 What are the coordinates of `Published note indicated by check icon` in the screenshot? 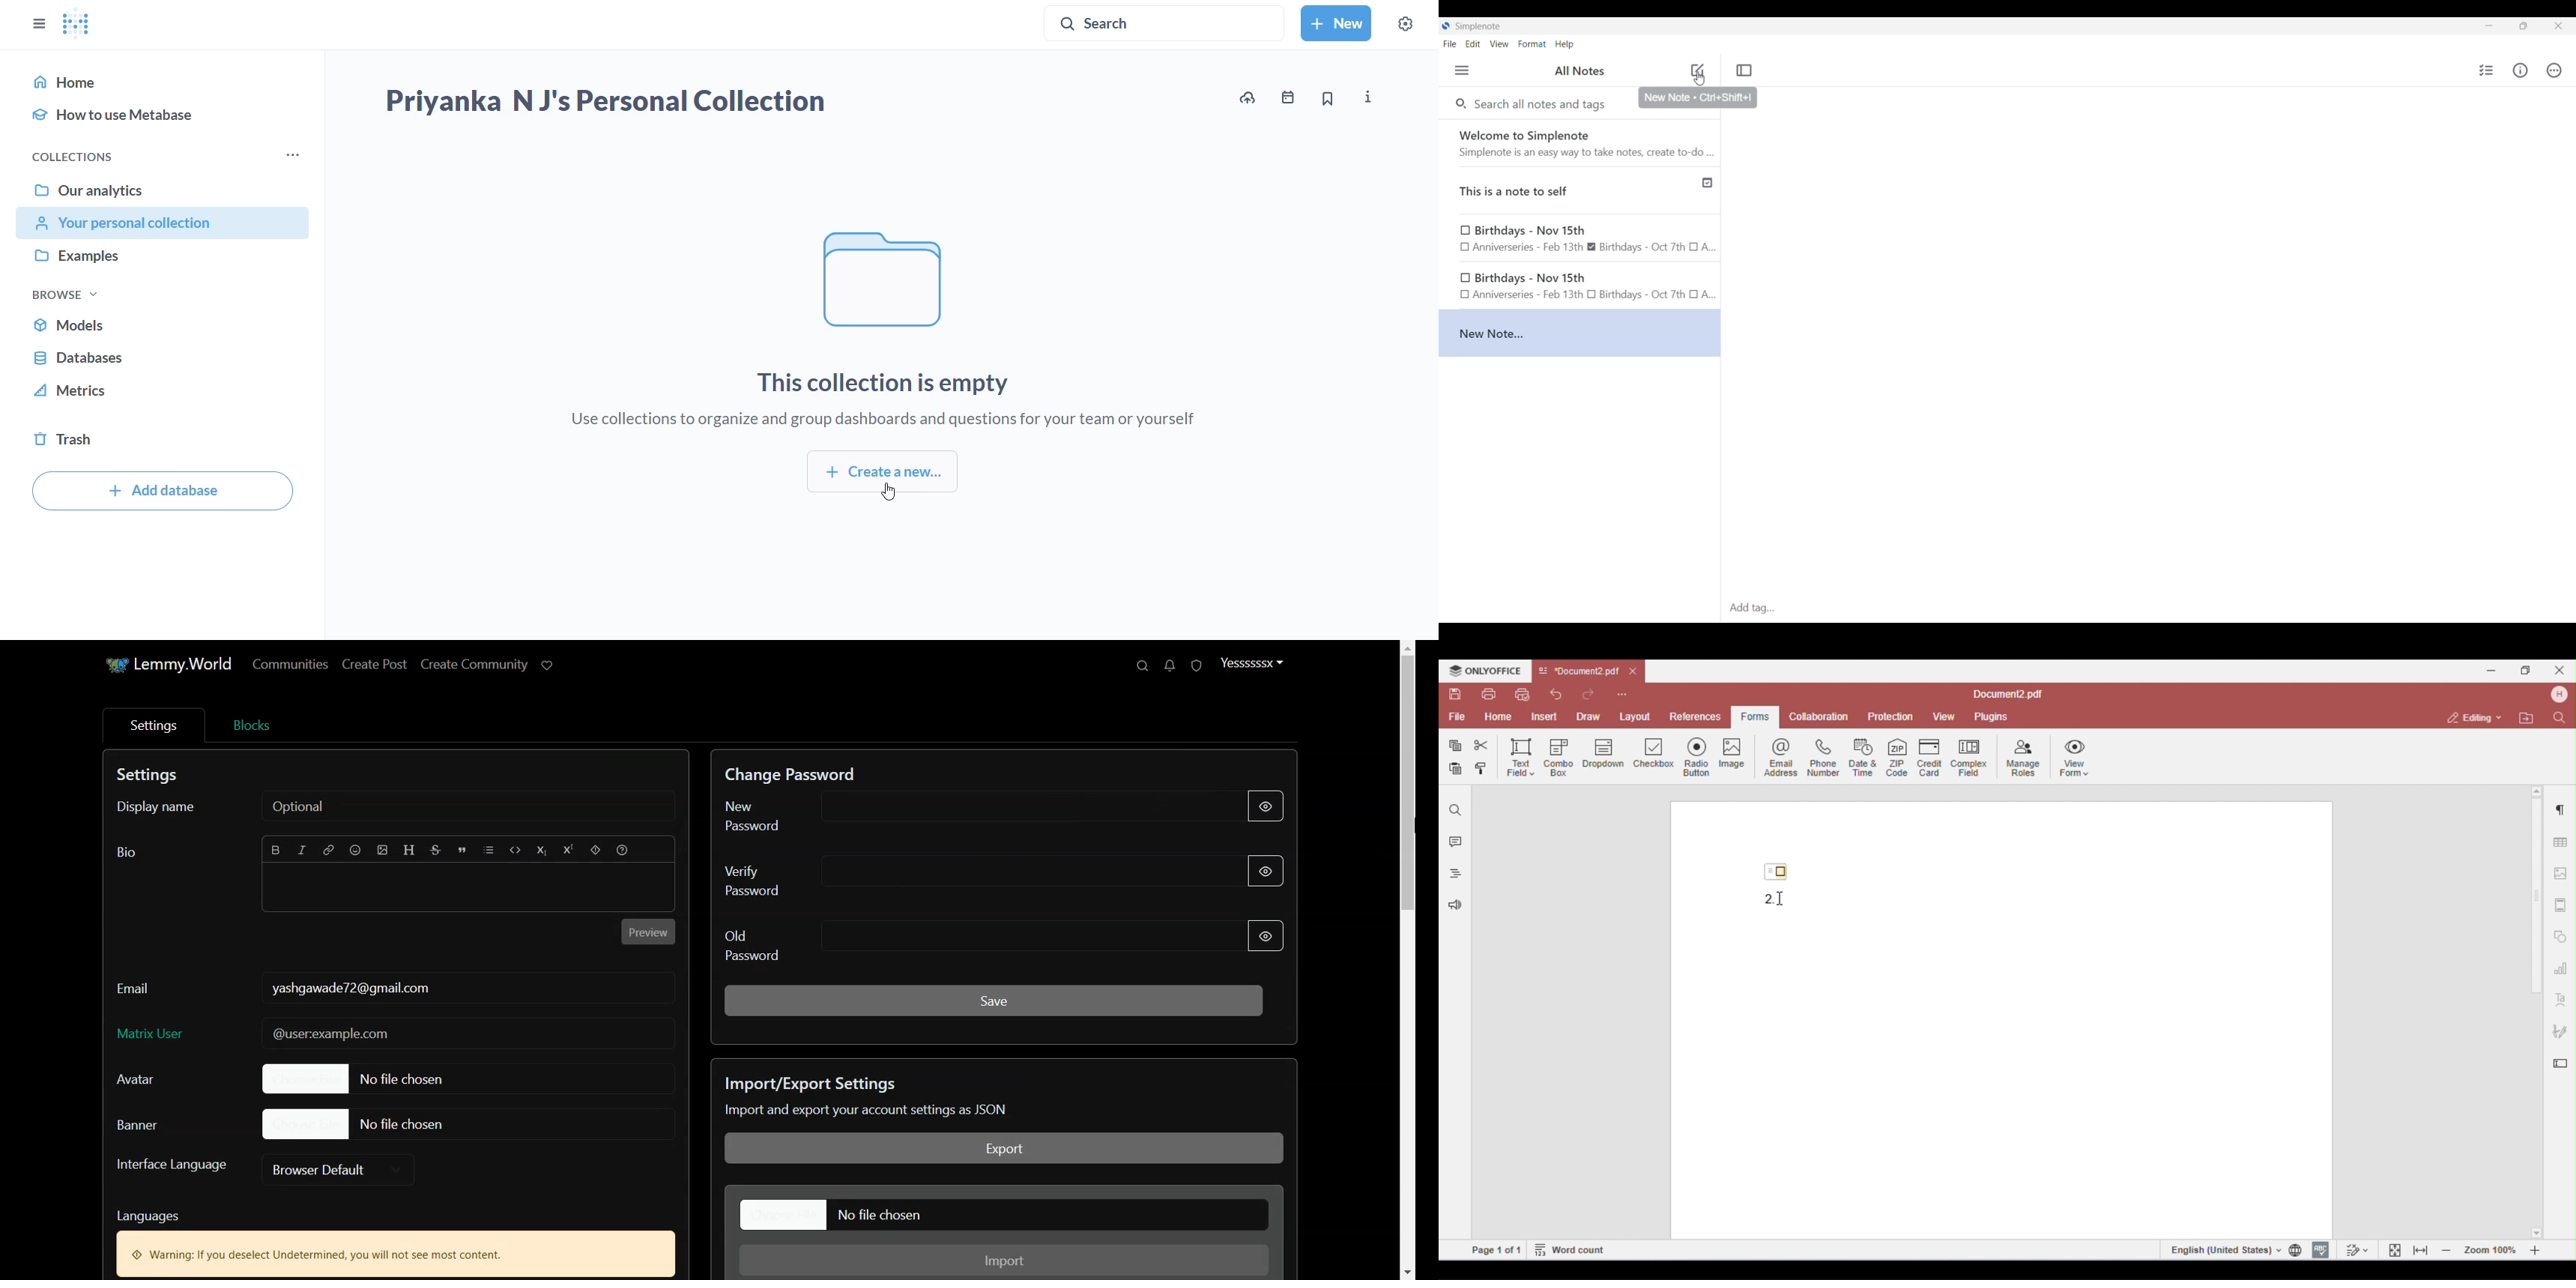 It's located at (1581, 191).